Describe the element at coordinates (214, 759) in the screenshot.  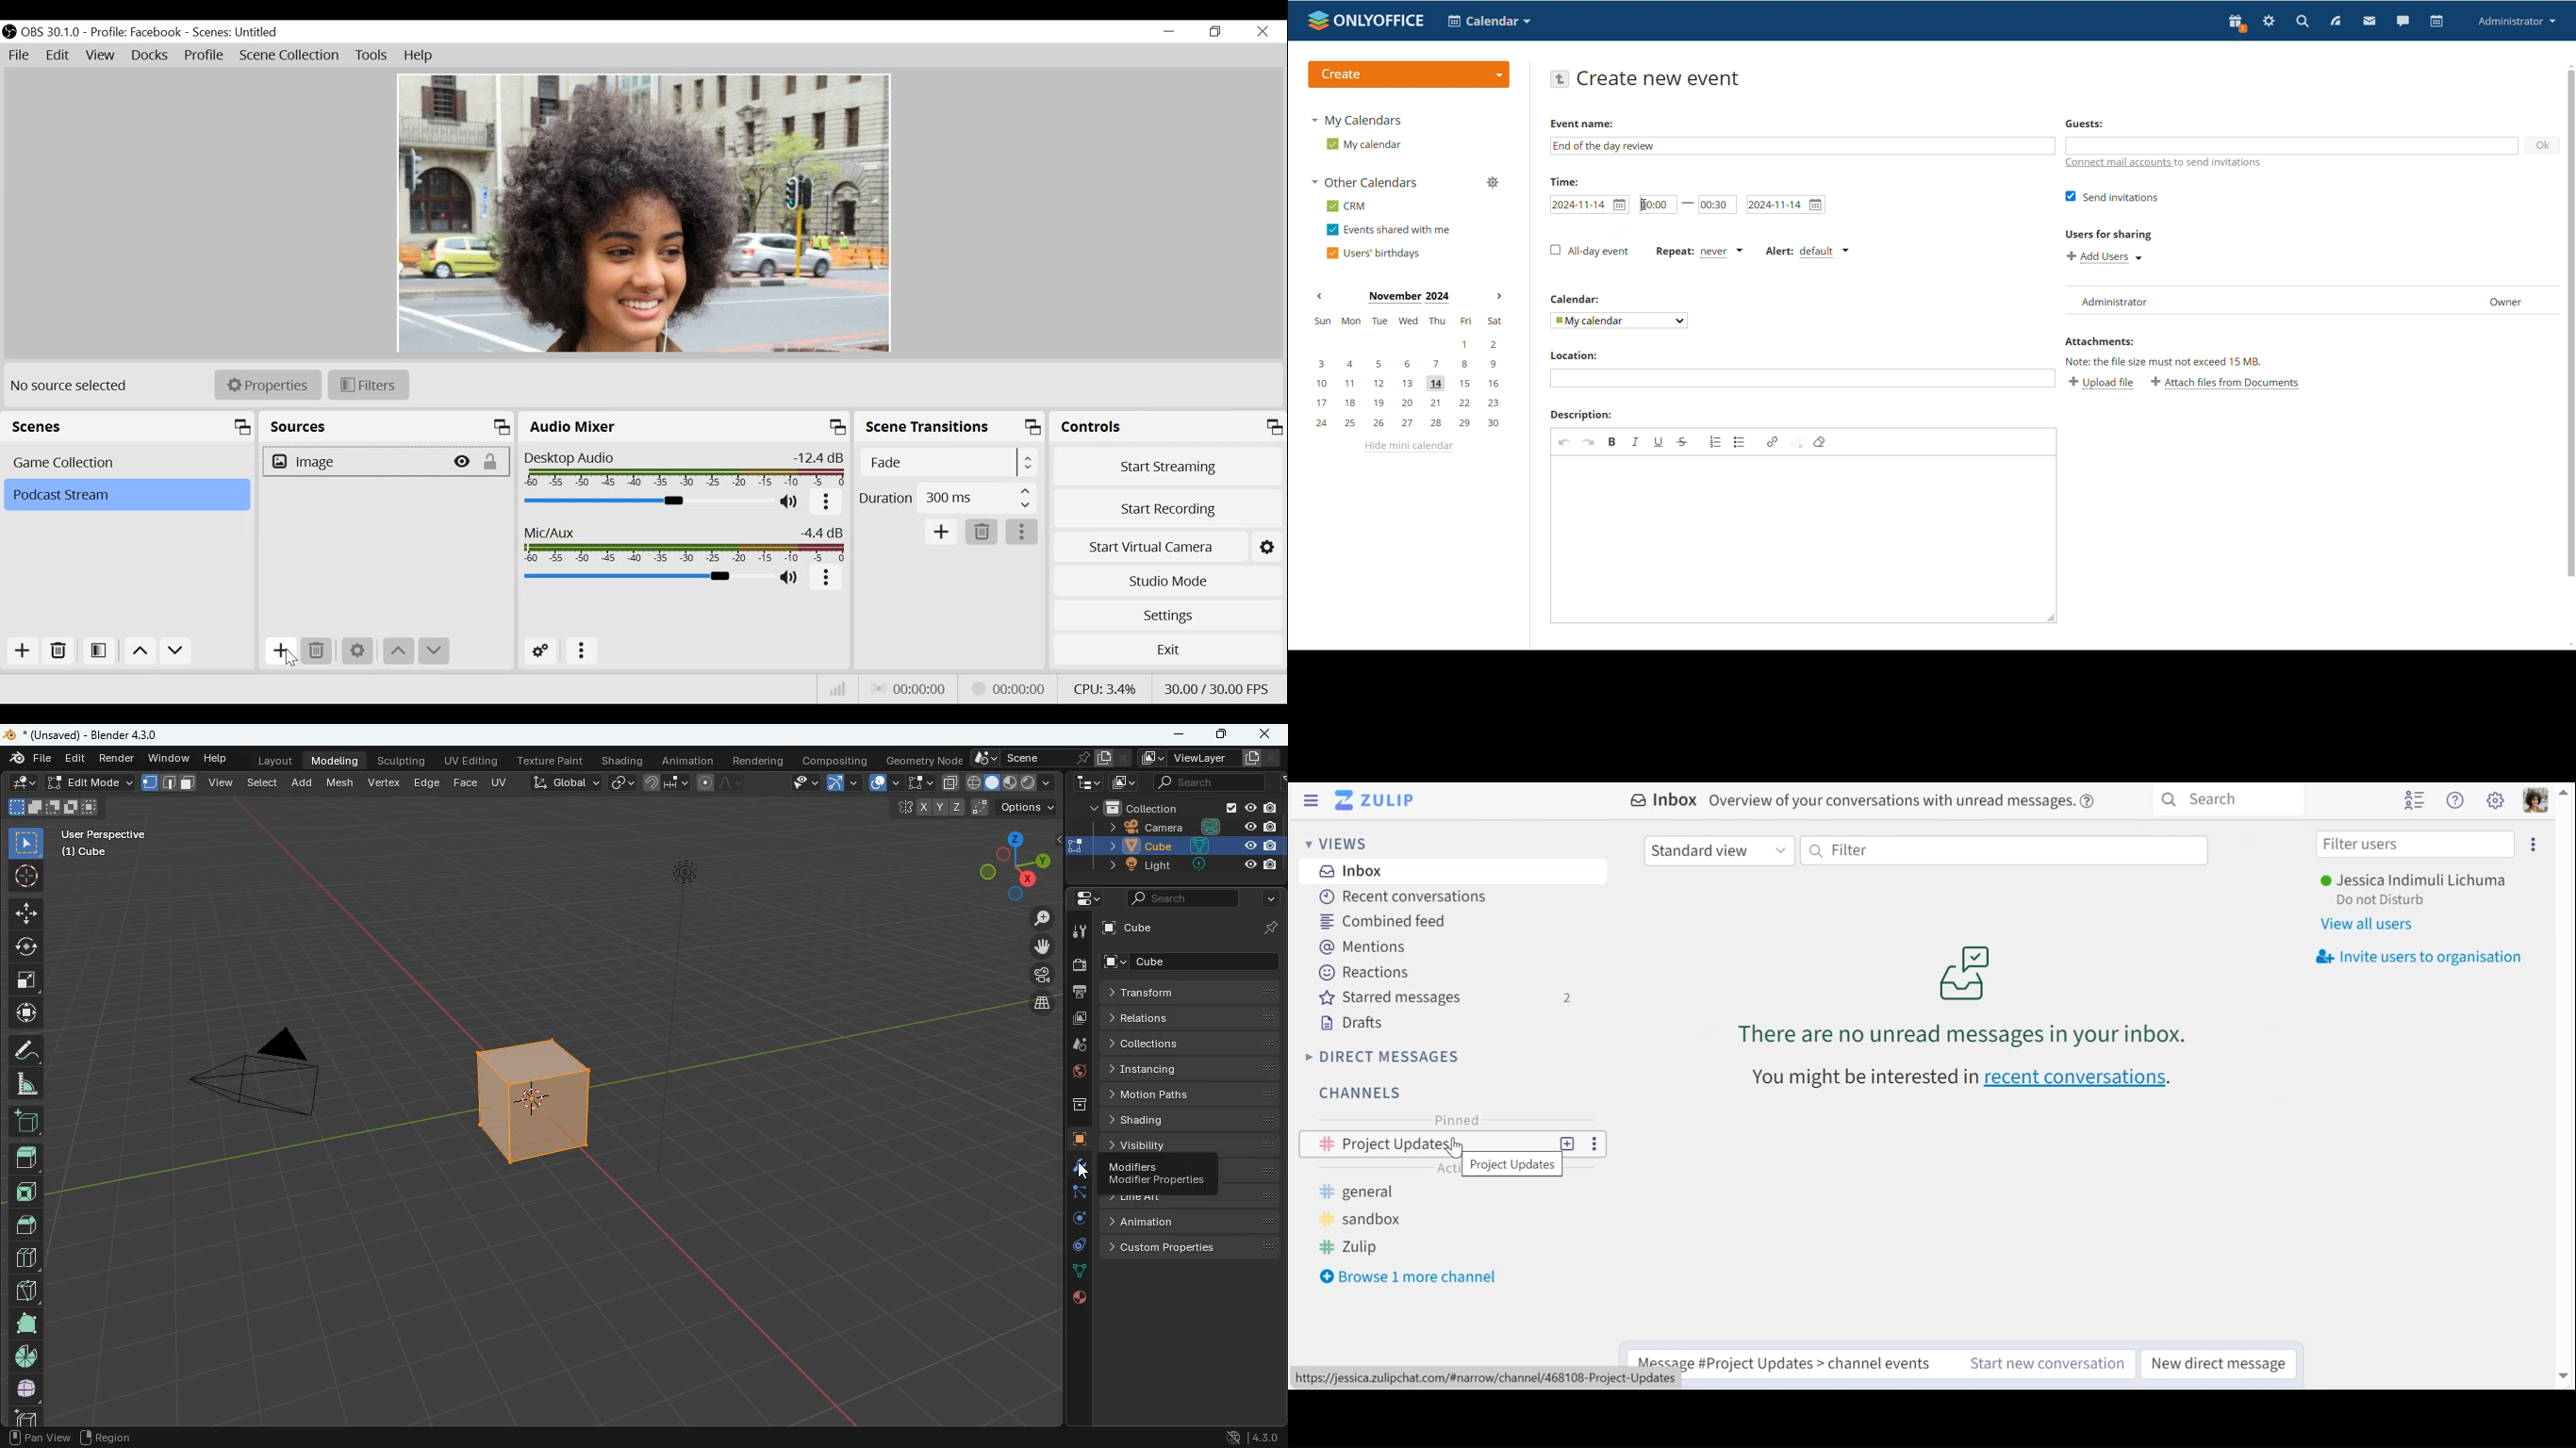
I see `help` at that location.